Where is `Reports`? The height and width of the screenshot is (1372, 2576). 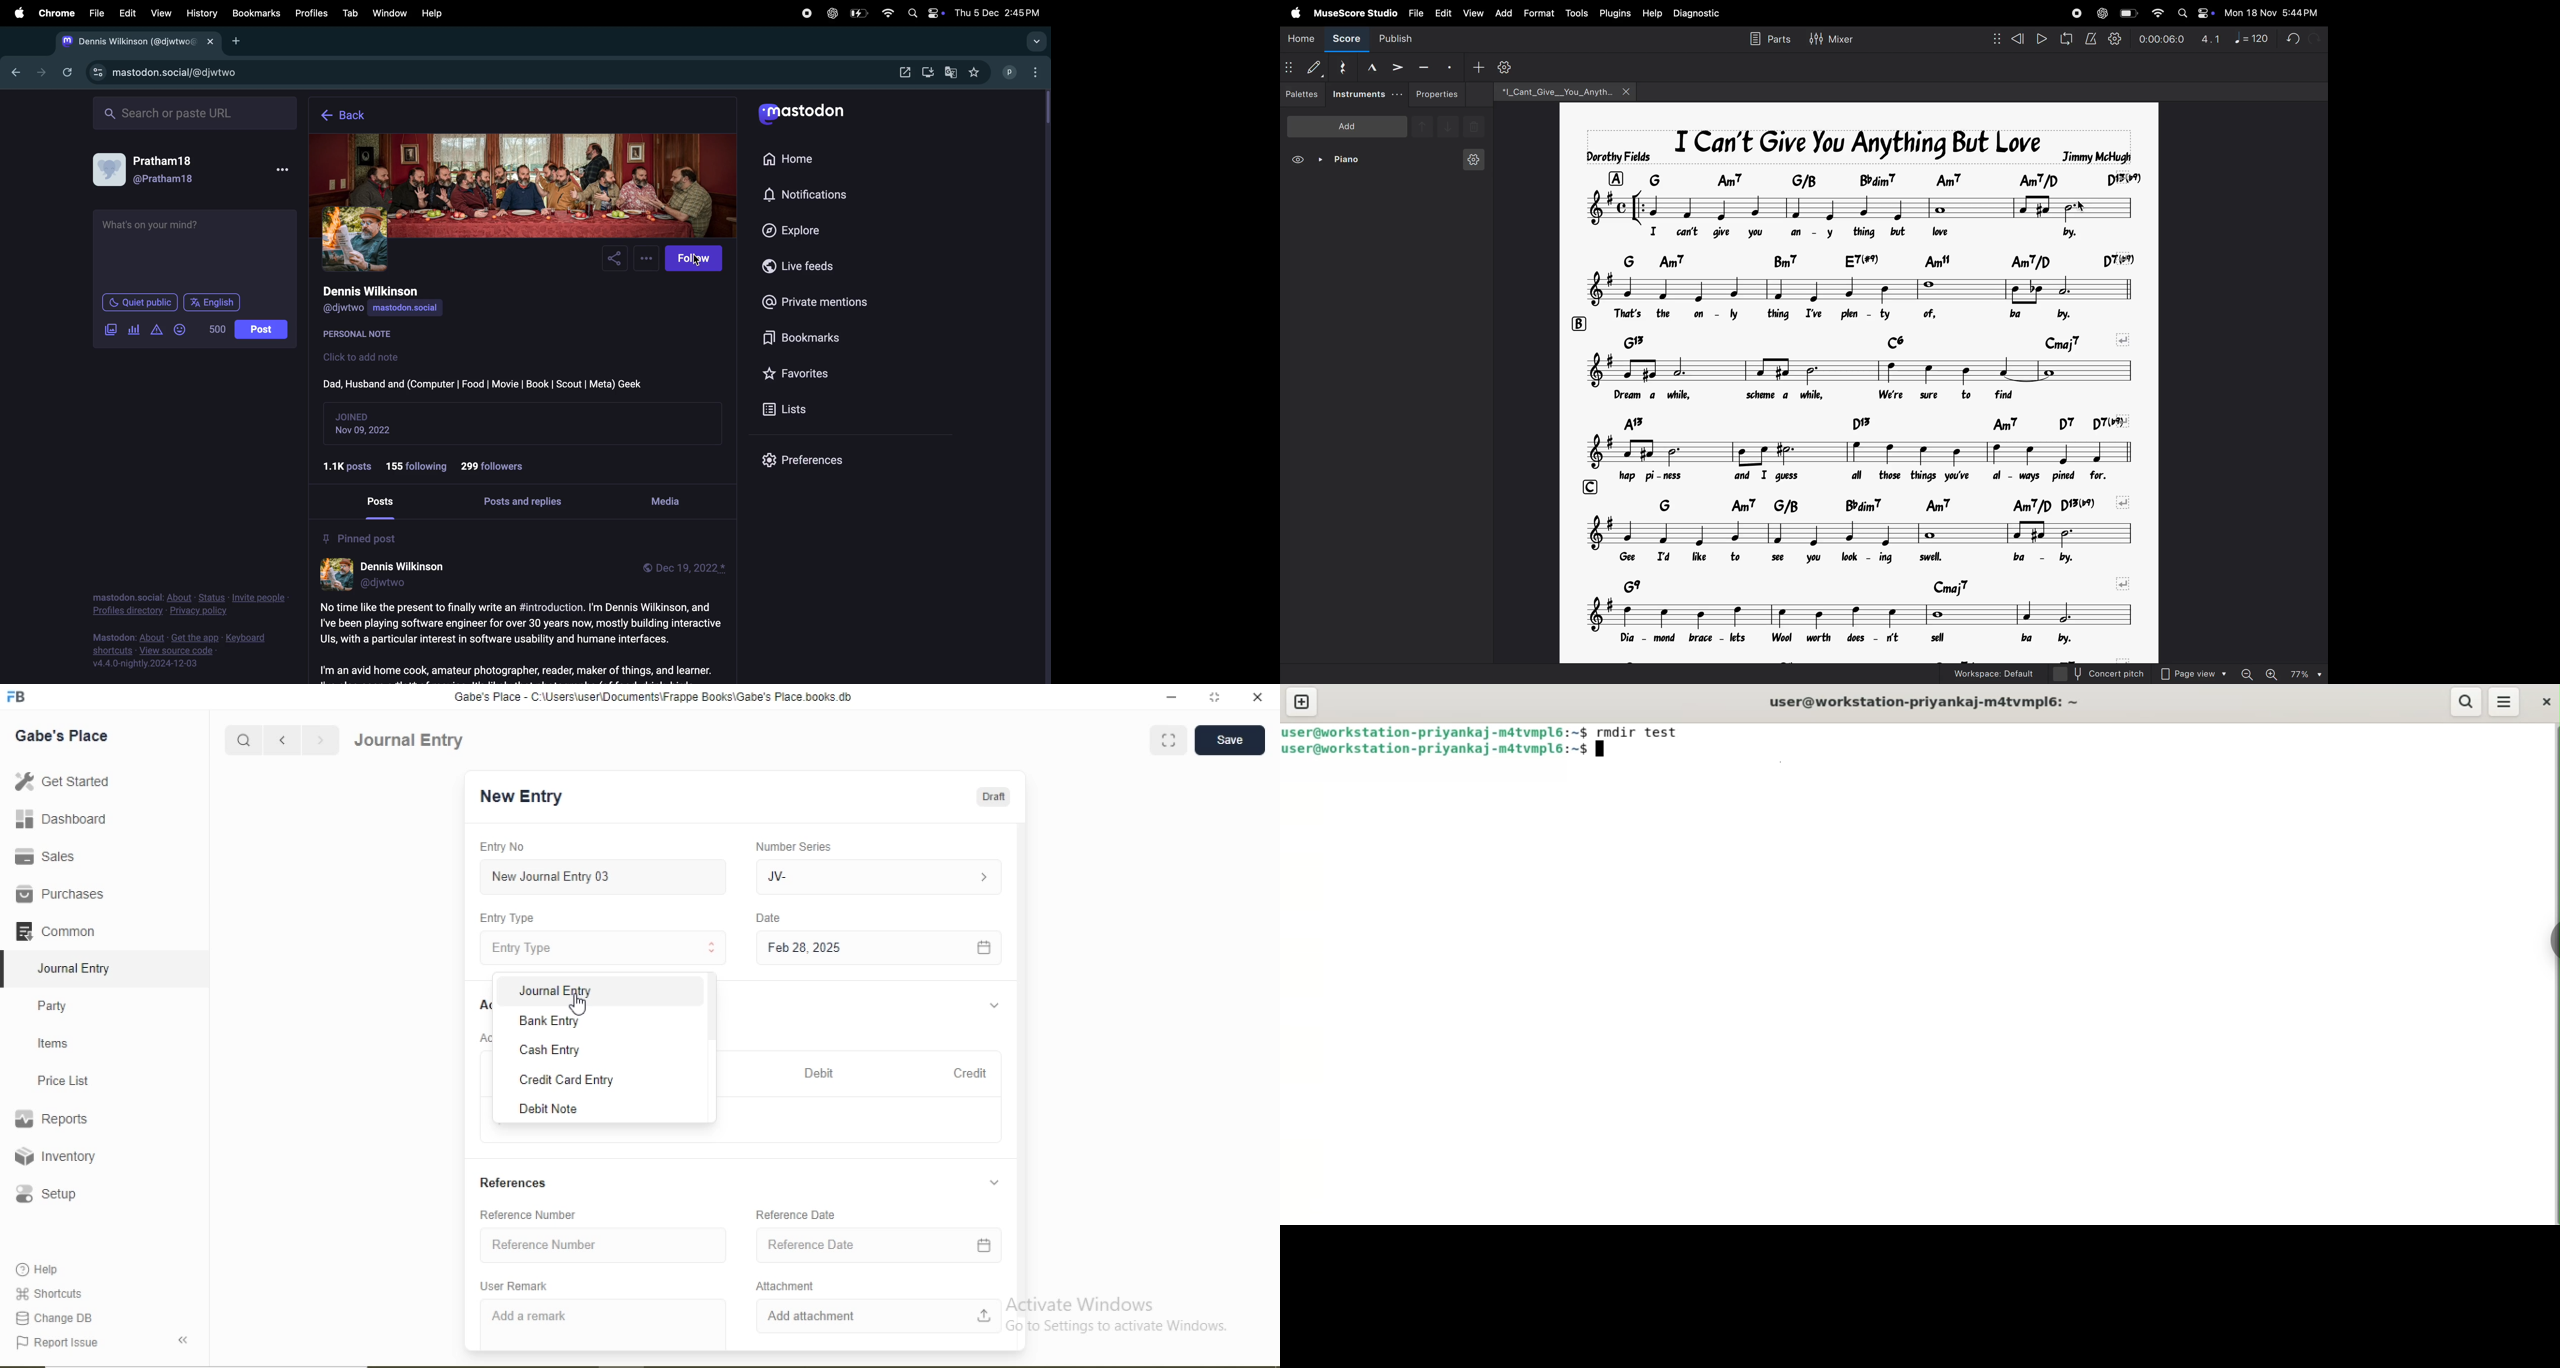
Reports is located at coordinates (51, 1119).